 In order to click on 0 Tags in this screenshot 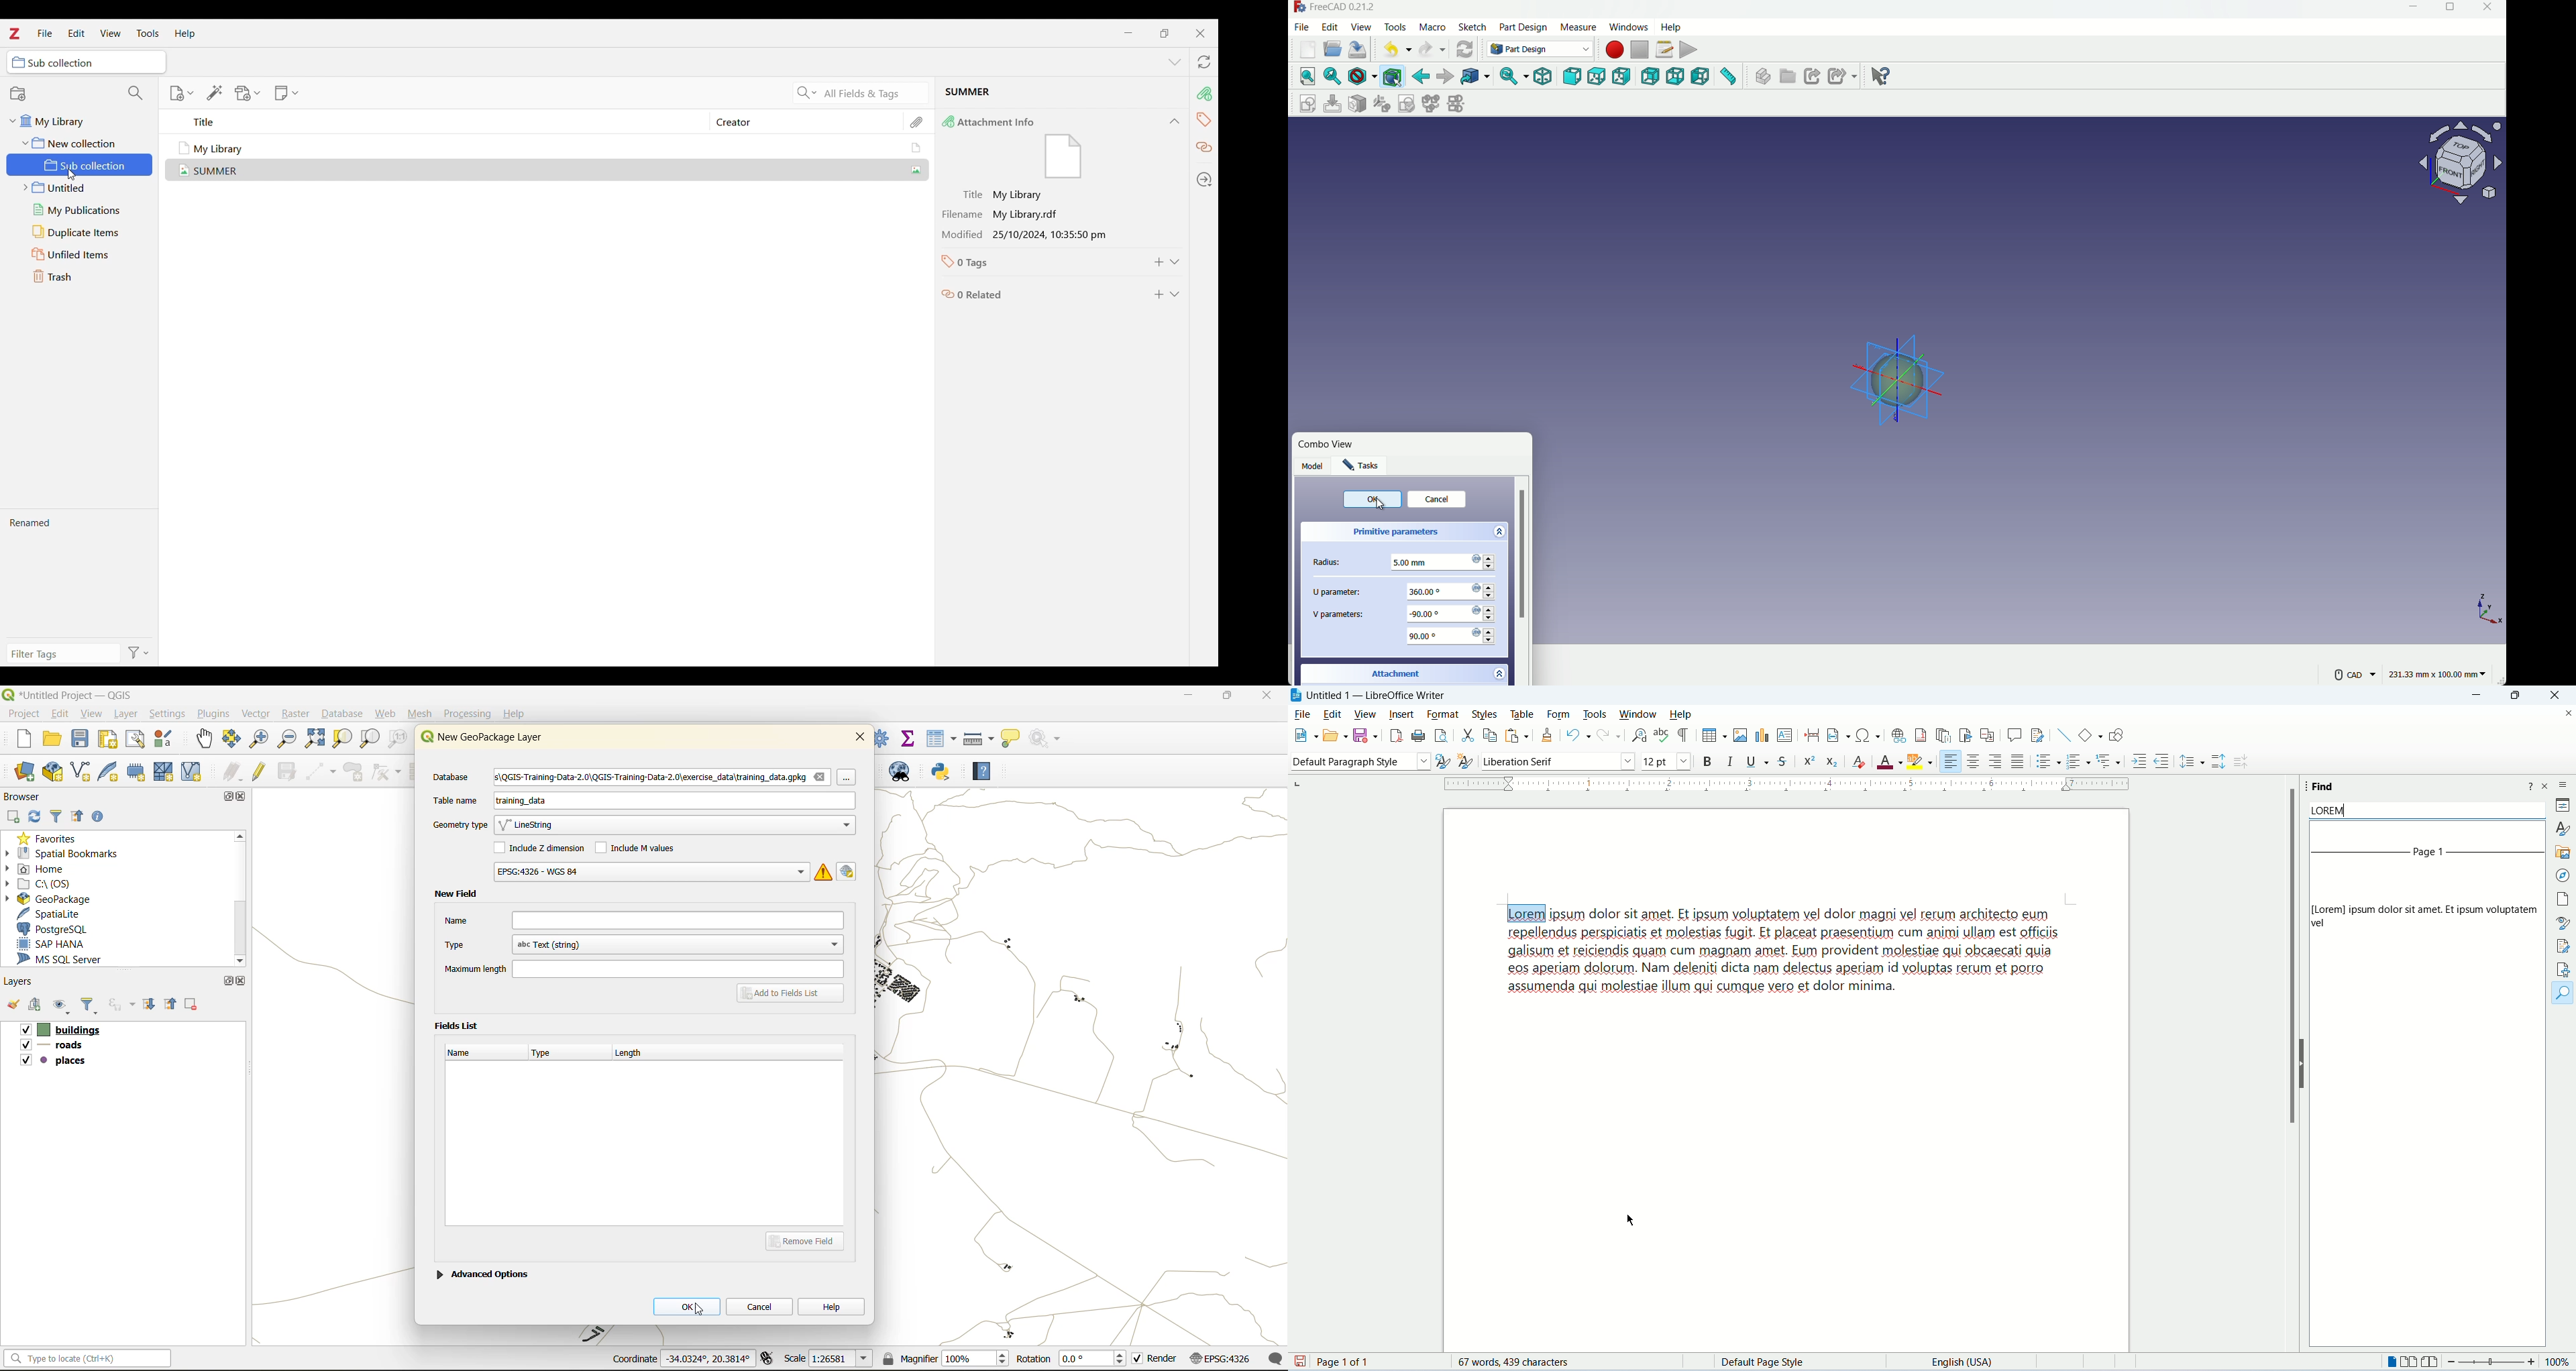, I will do `click(1037, 262)`.